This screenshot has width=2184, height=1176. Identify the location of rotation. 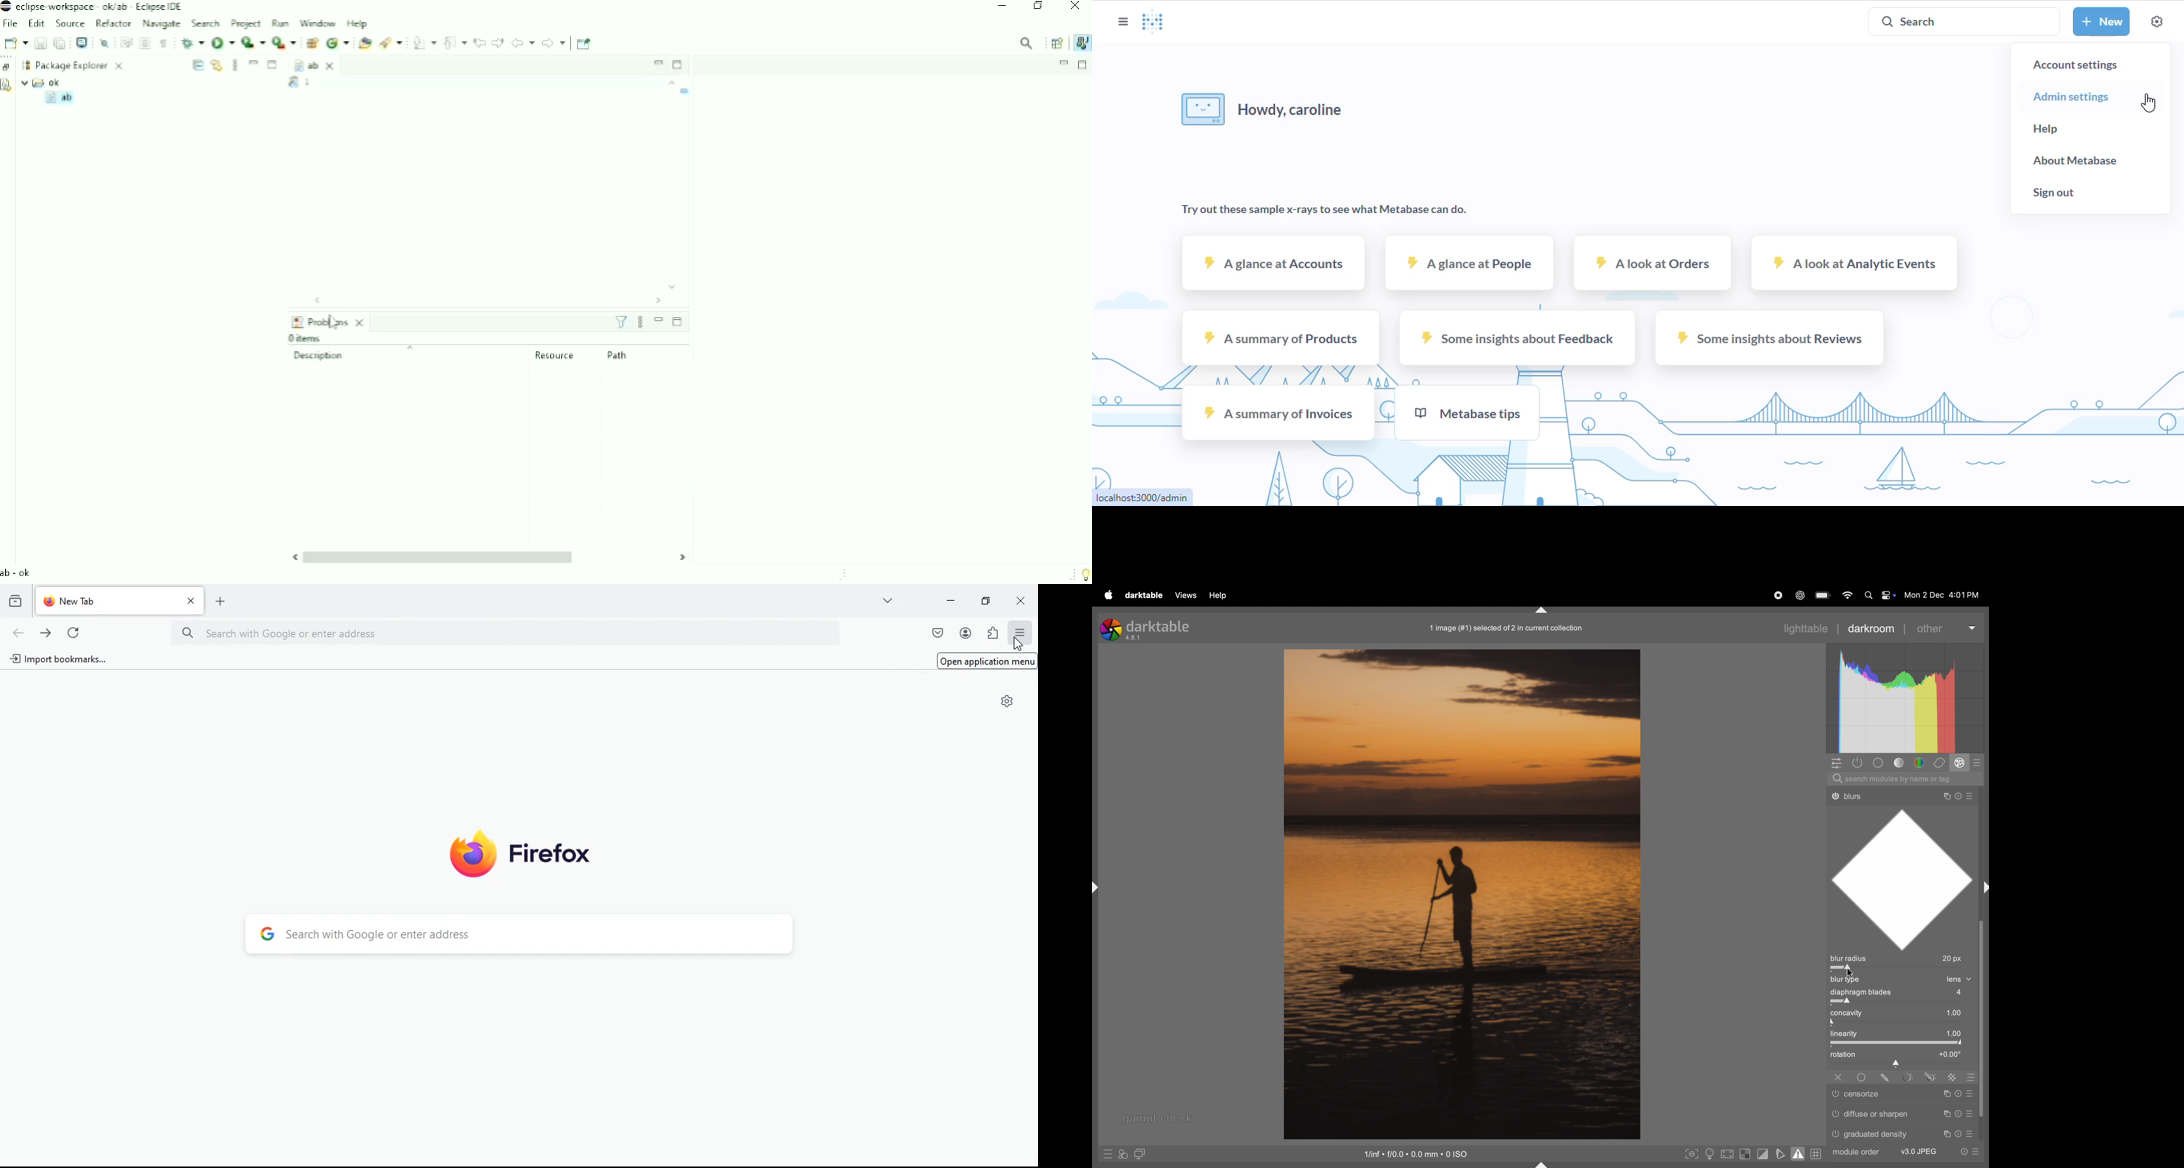
(1903, 1057).